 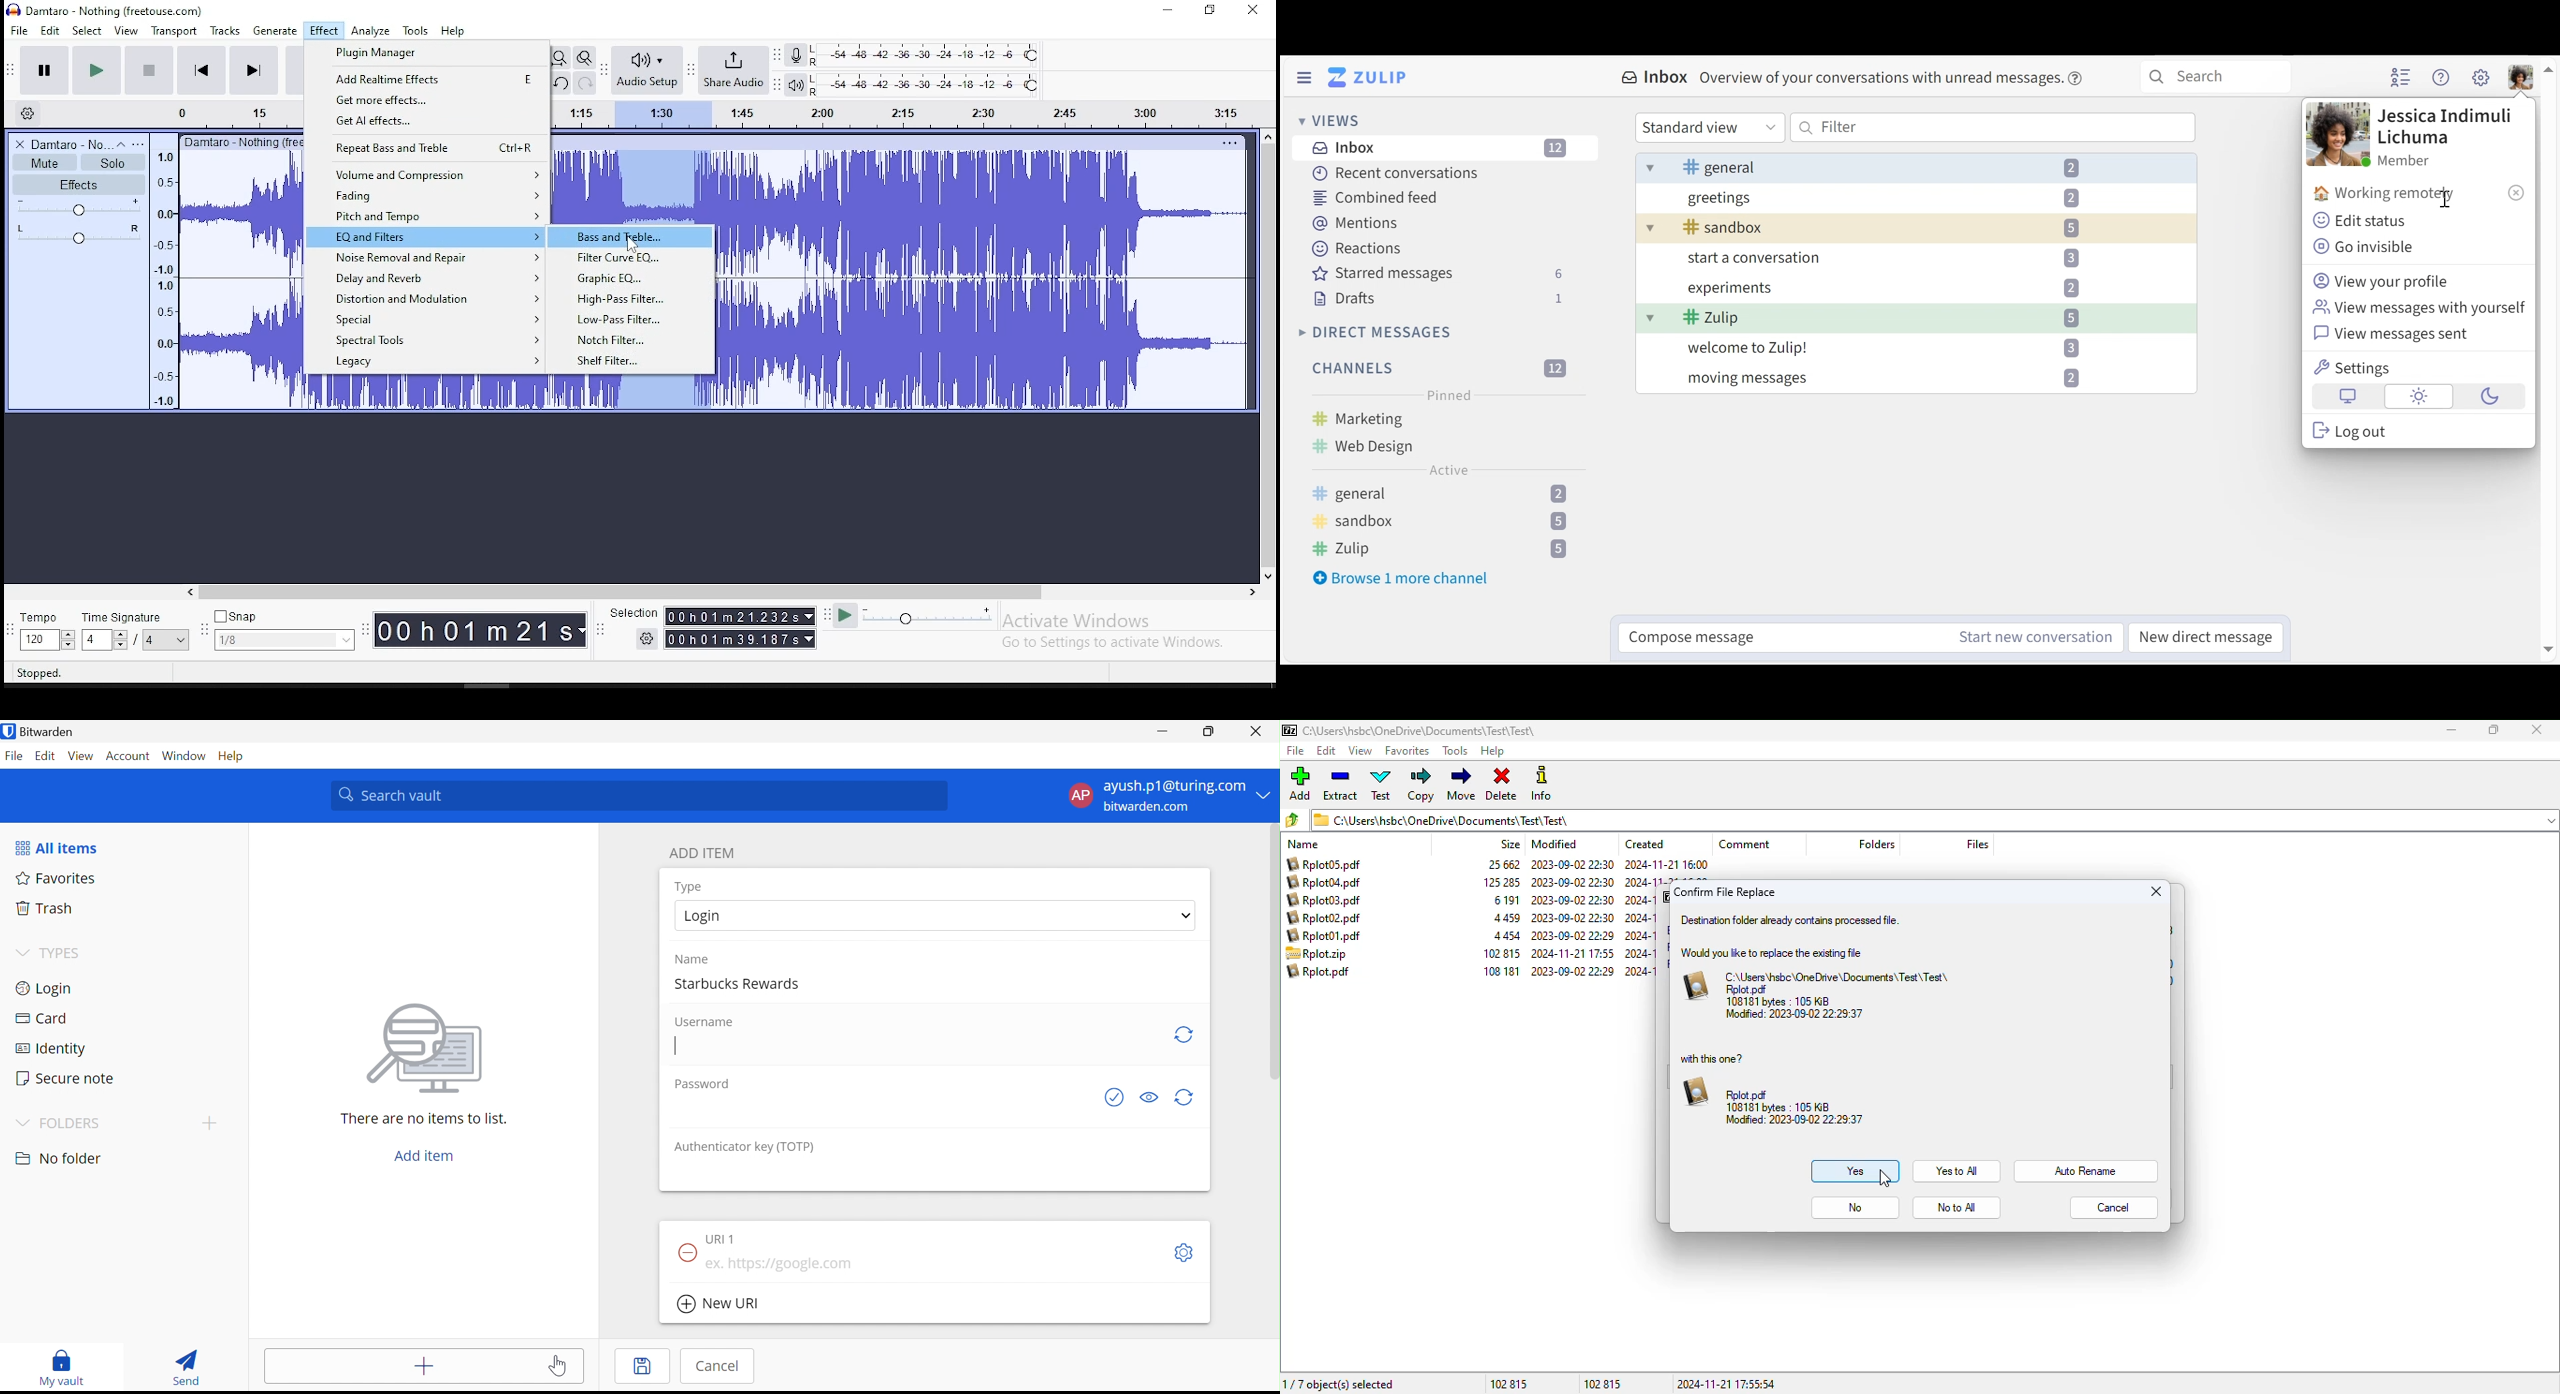 I want to click on drop down, so click(x=583, y=631).